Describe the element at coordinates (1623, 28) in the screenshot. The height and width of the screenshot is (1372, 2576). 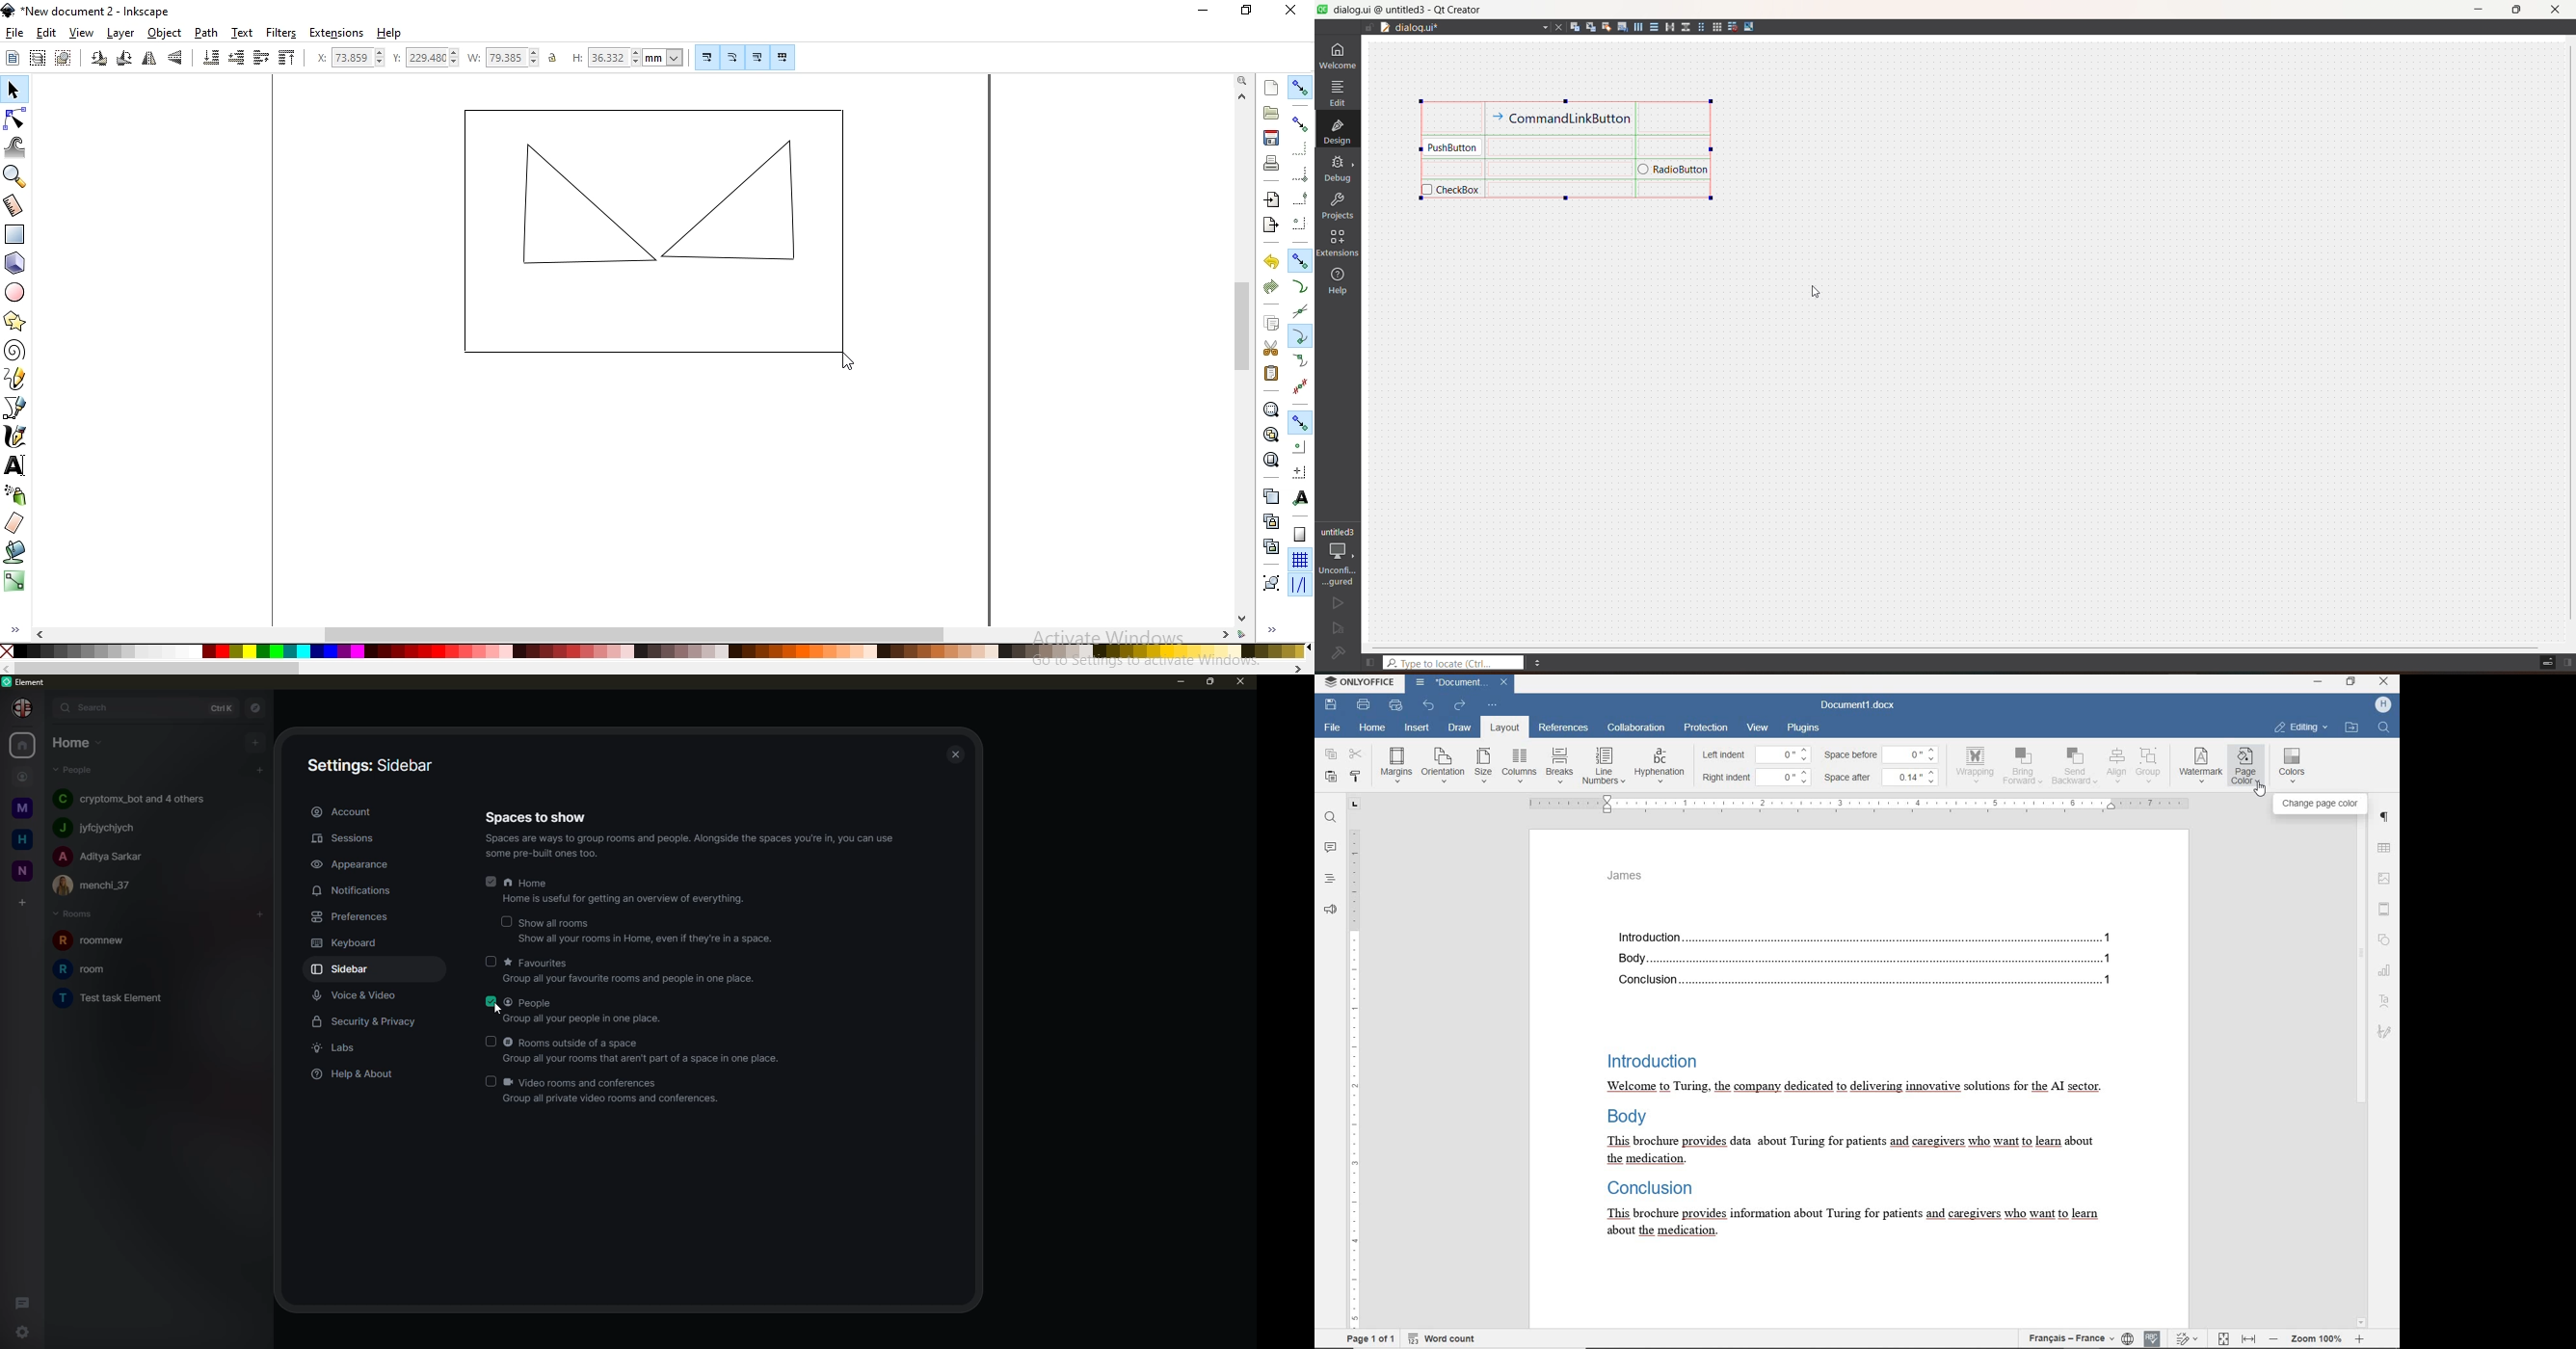
I see `edit tab order` at that location.